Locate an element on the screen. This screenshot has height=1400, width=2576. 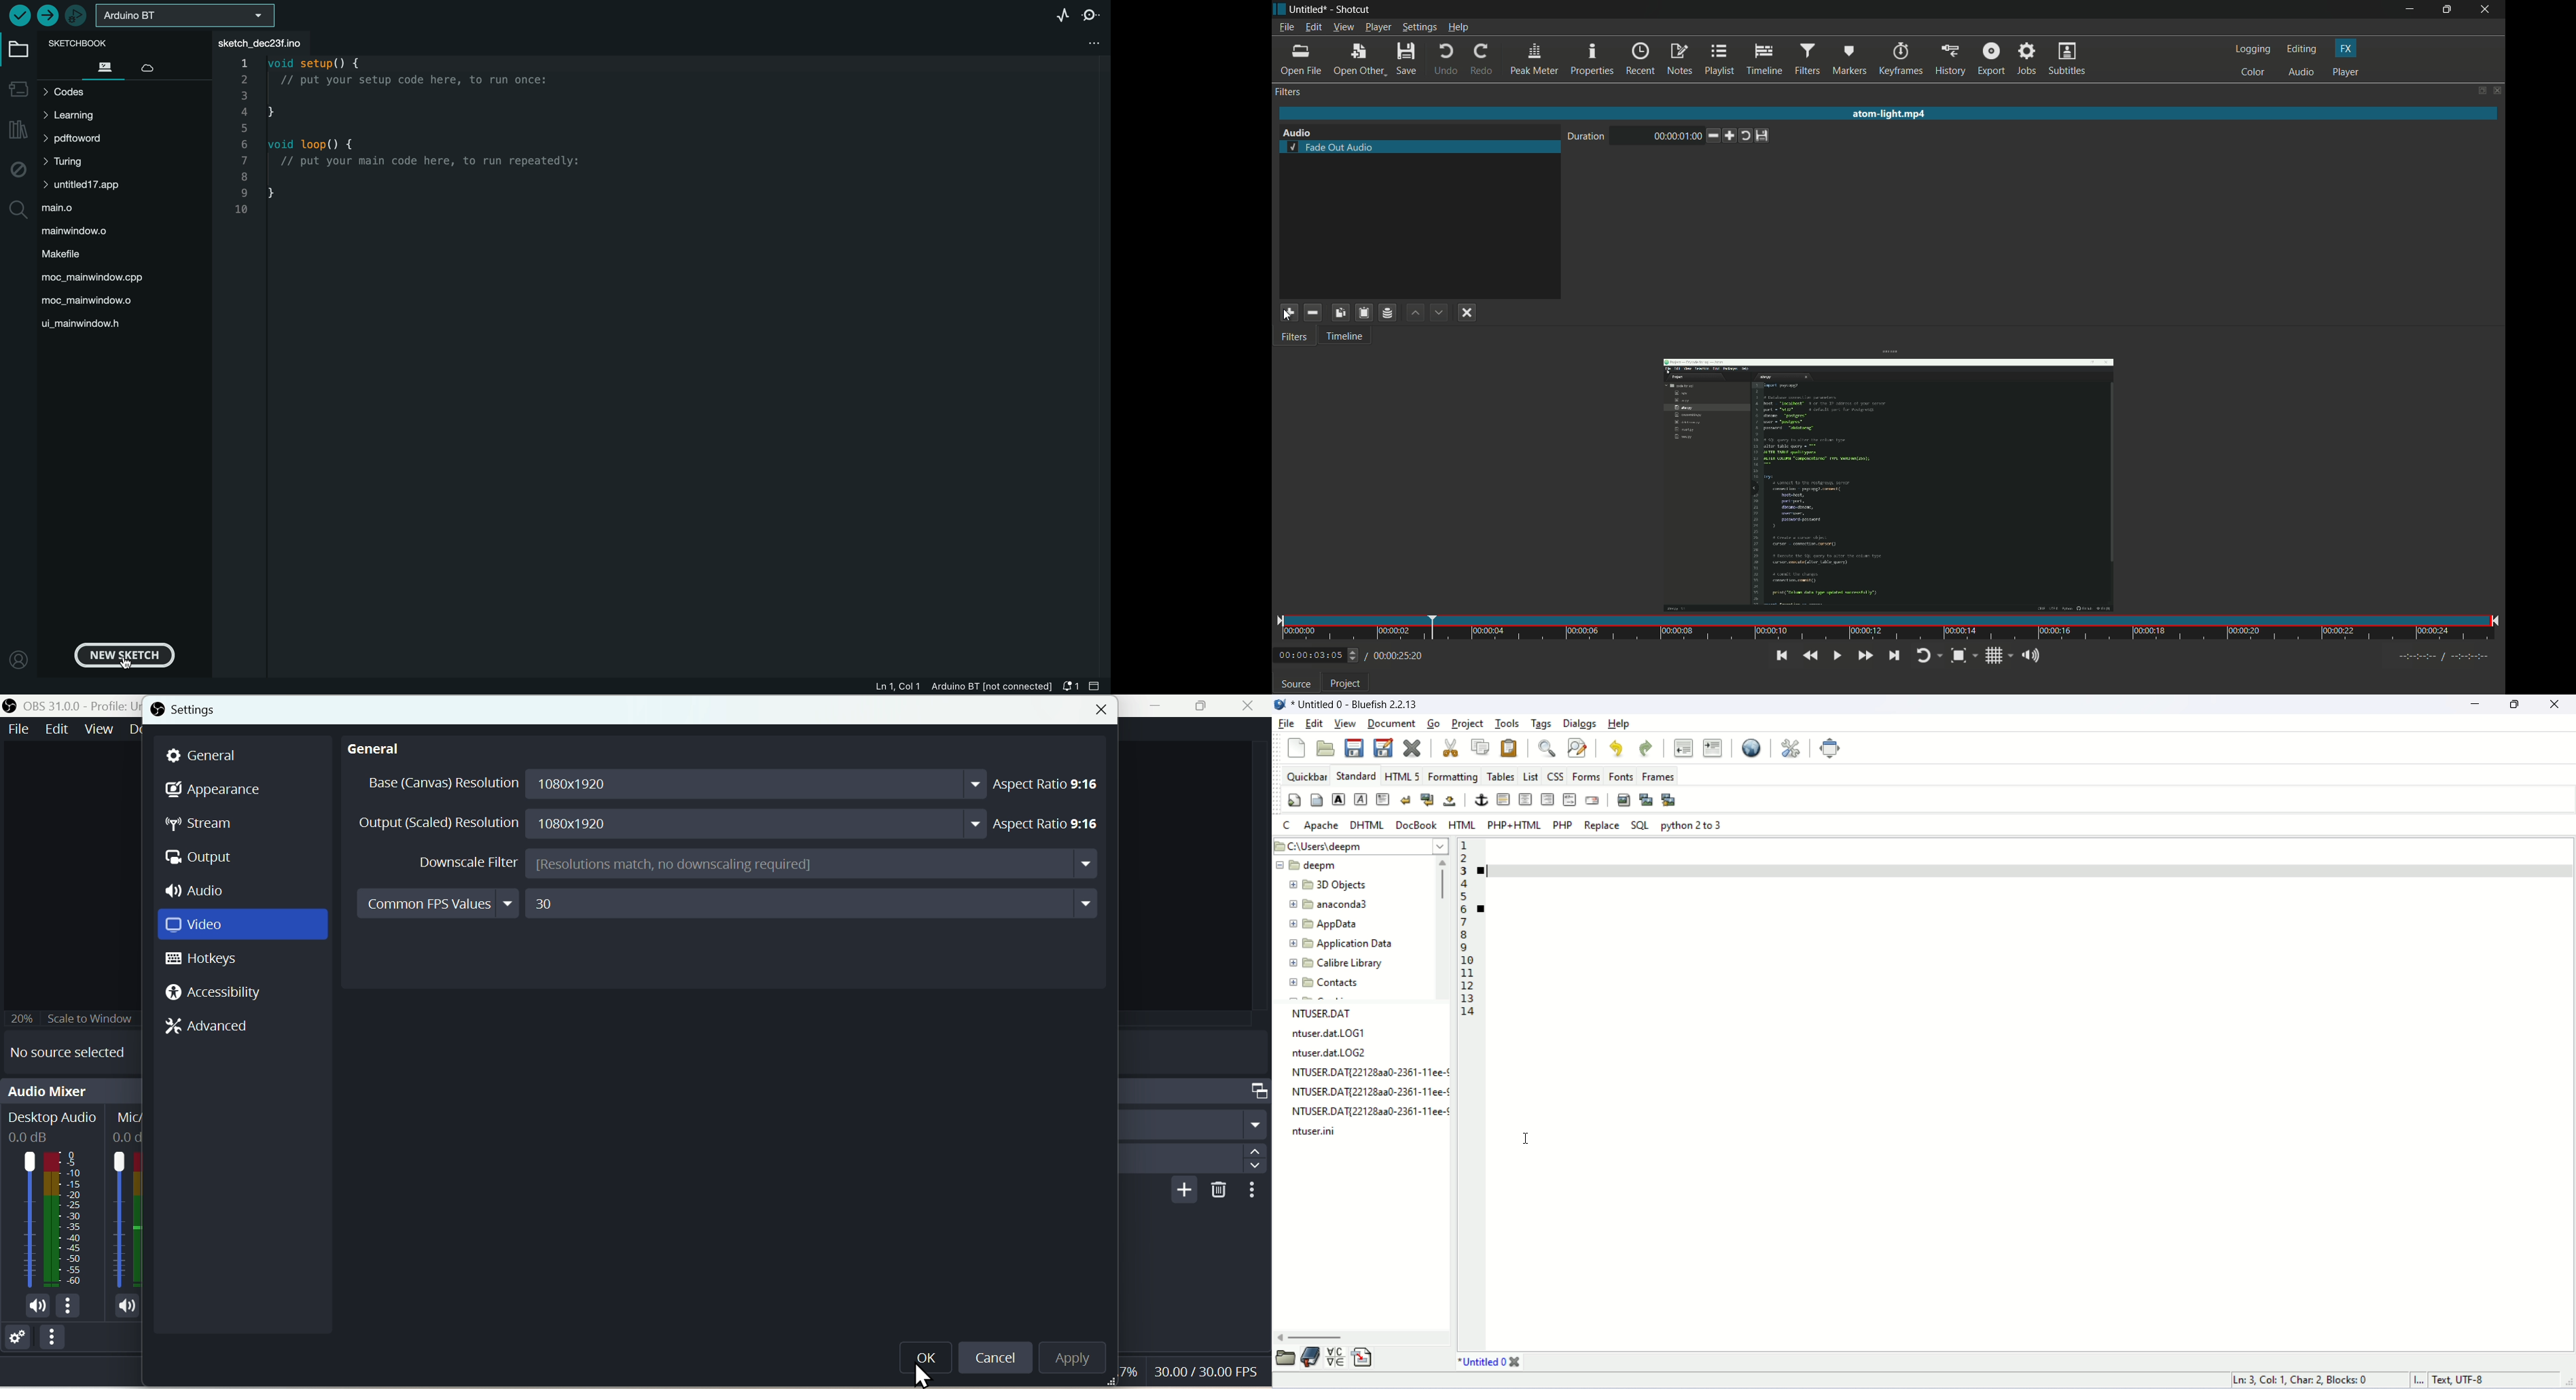
reset to default is located at coordinates (1769, 136).